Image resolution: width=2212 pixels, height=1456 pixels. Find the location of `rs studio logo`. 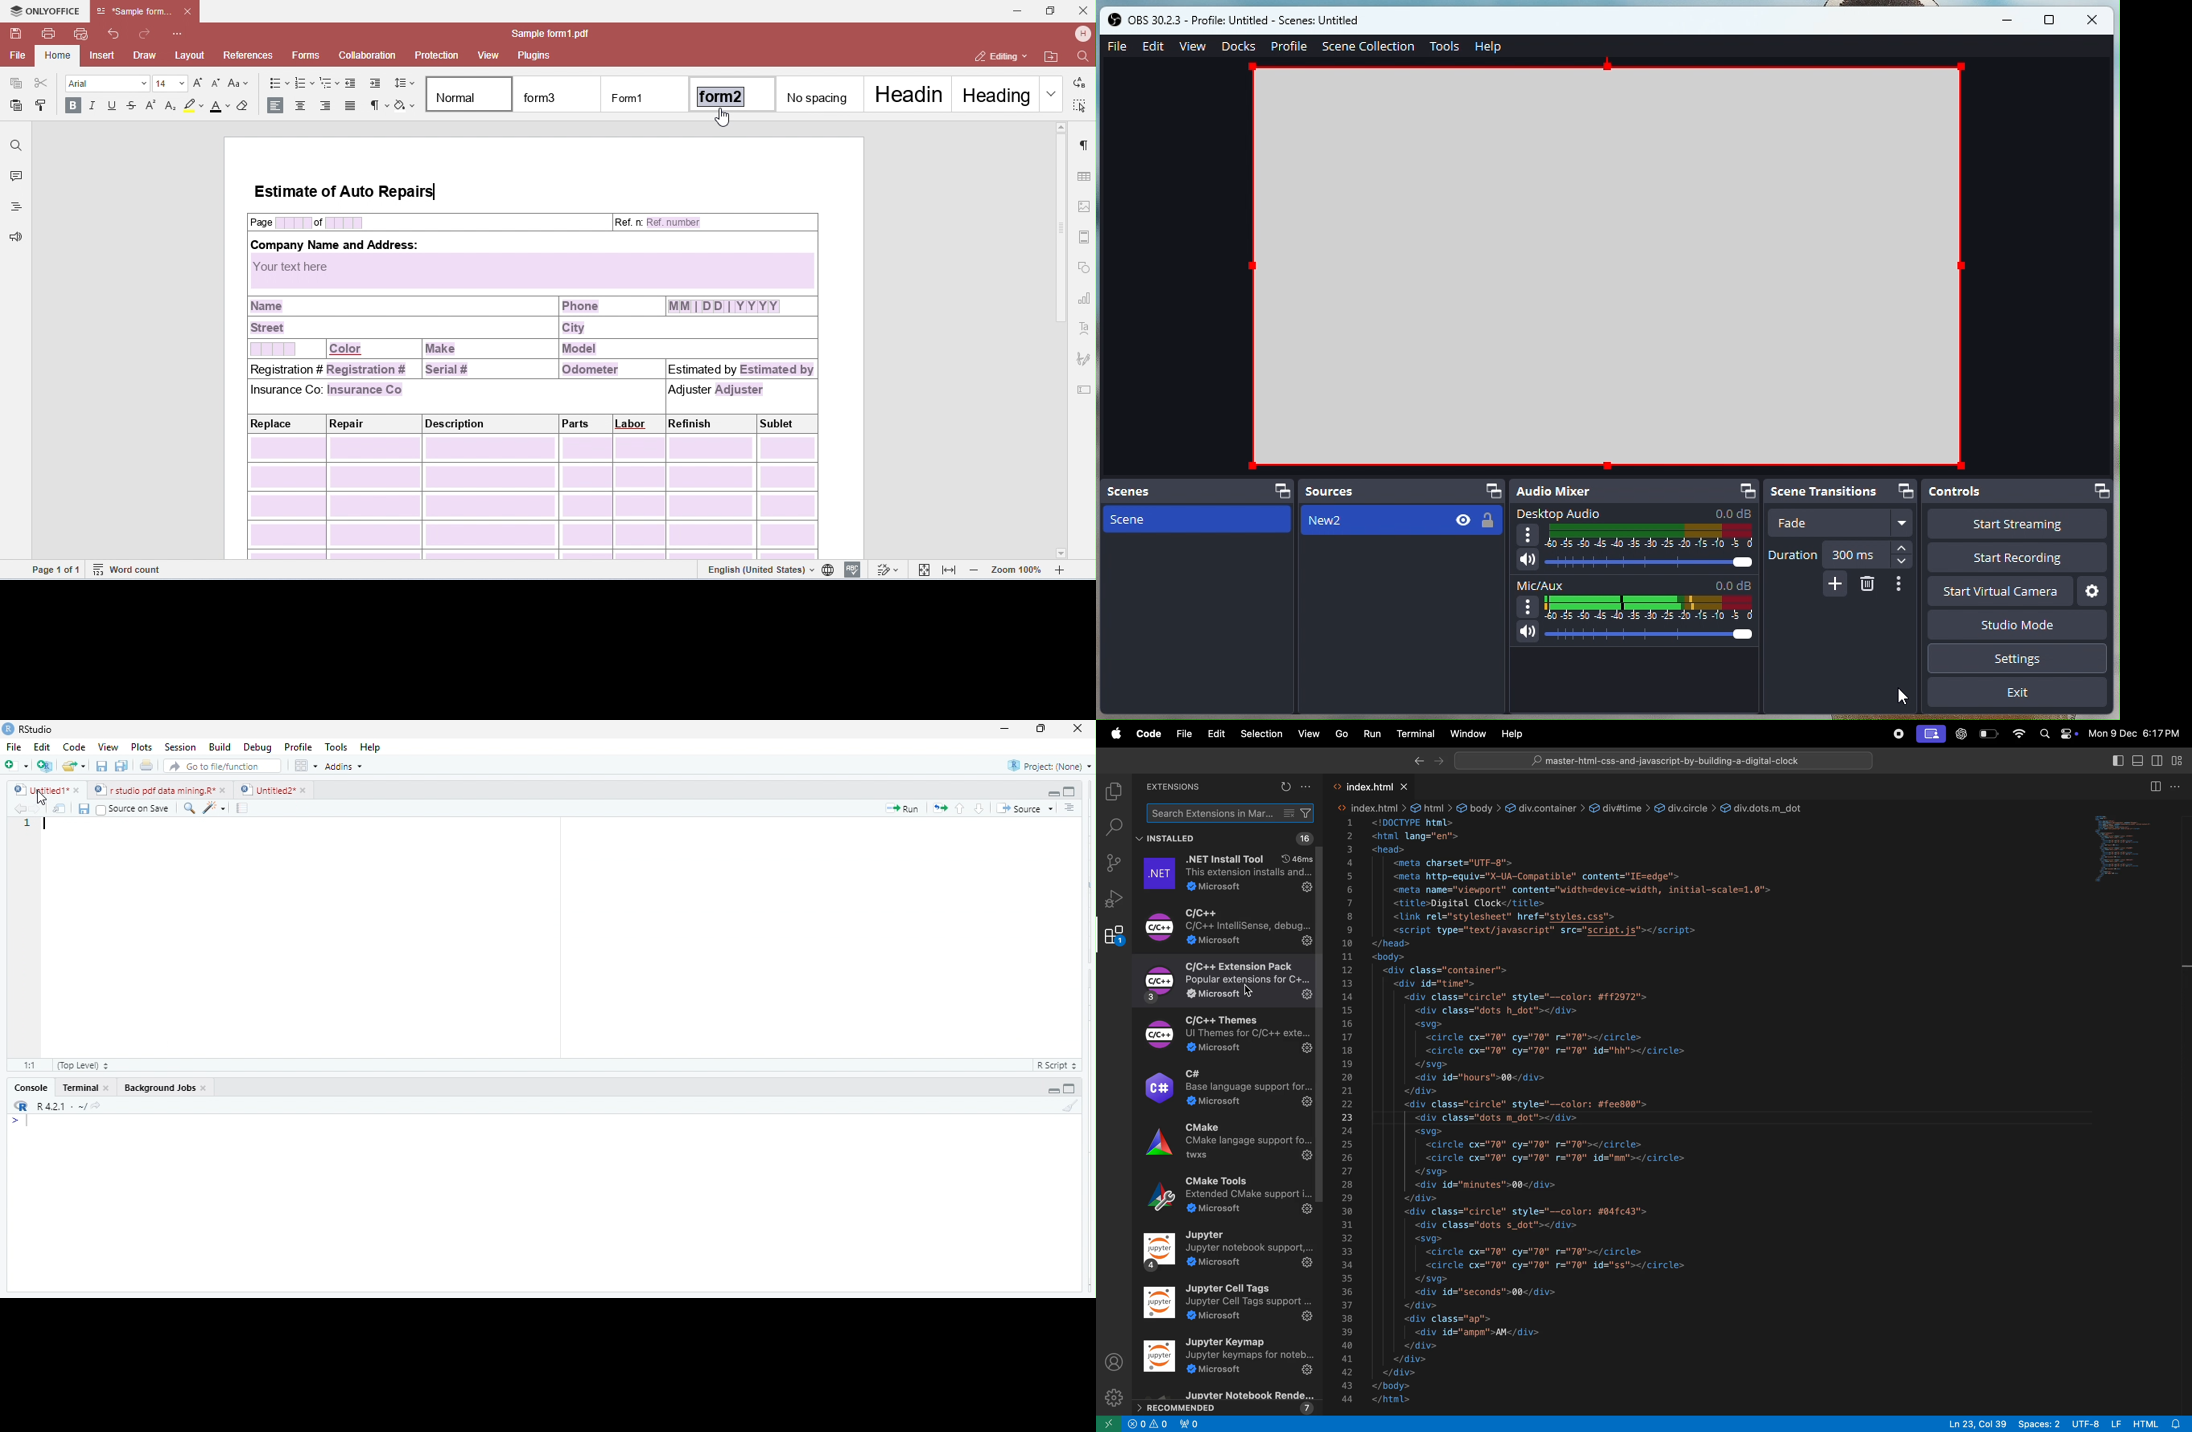

rs studio logo is located at coordinates (21, 1106).